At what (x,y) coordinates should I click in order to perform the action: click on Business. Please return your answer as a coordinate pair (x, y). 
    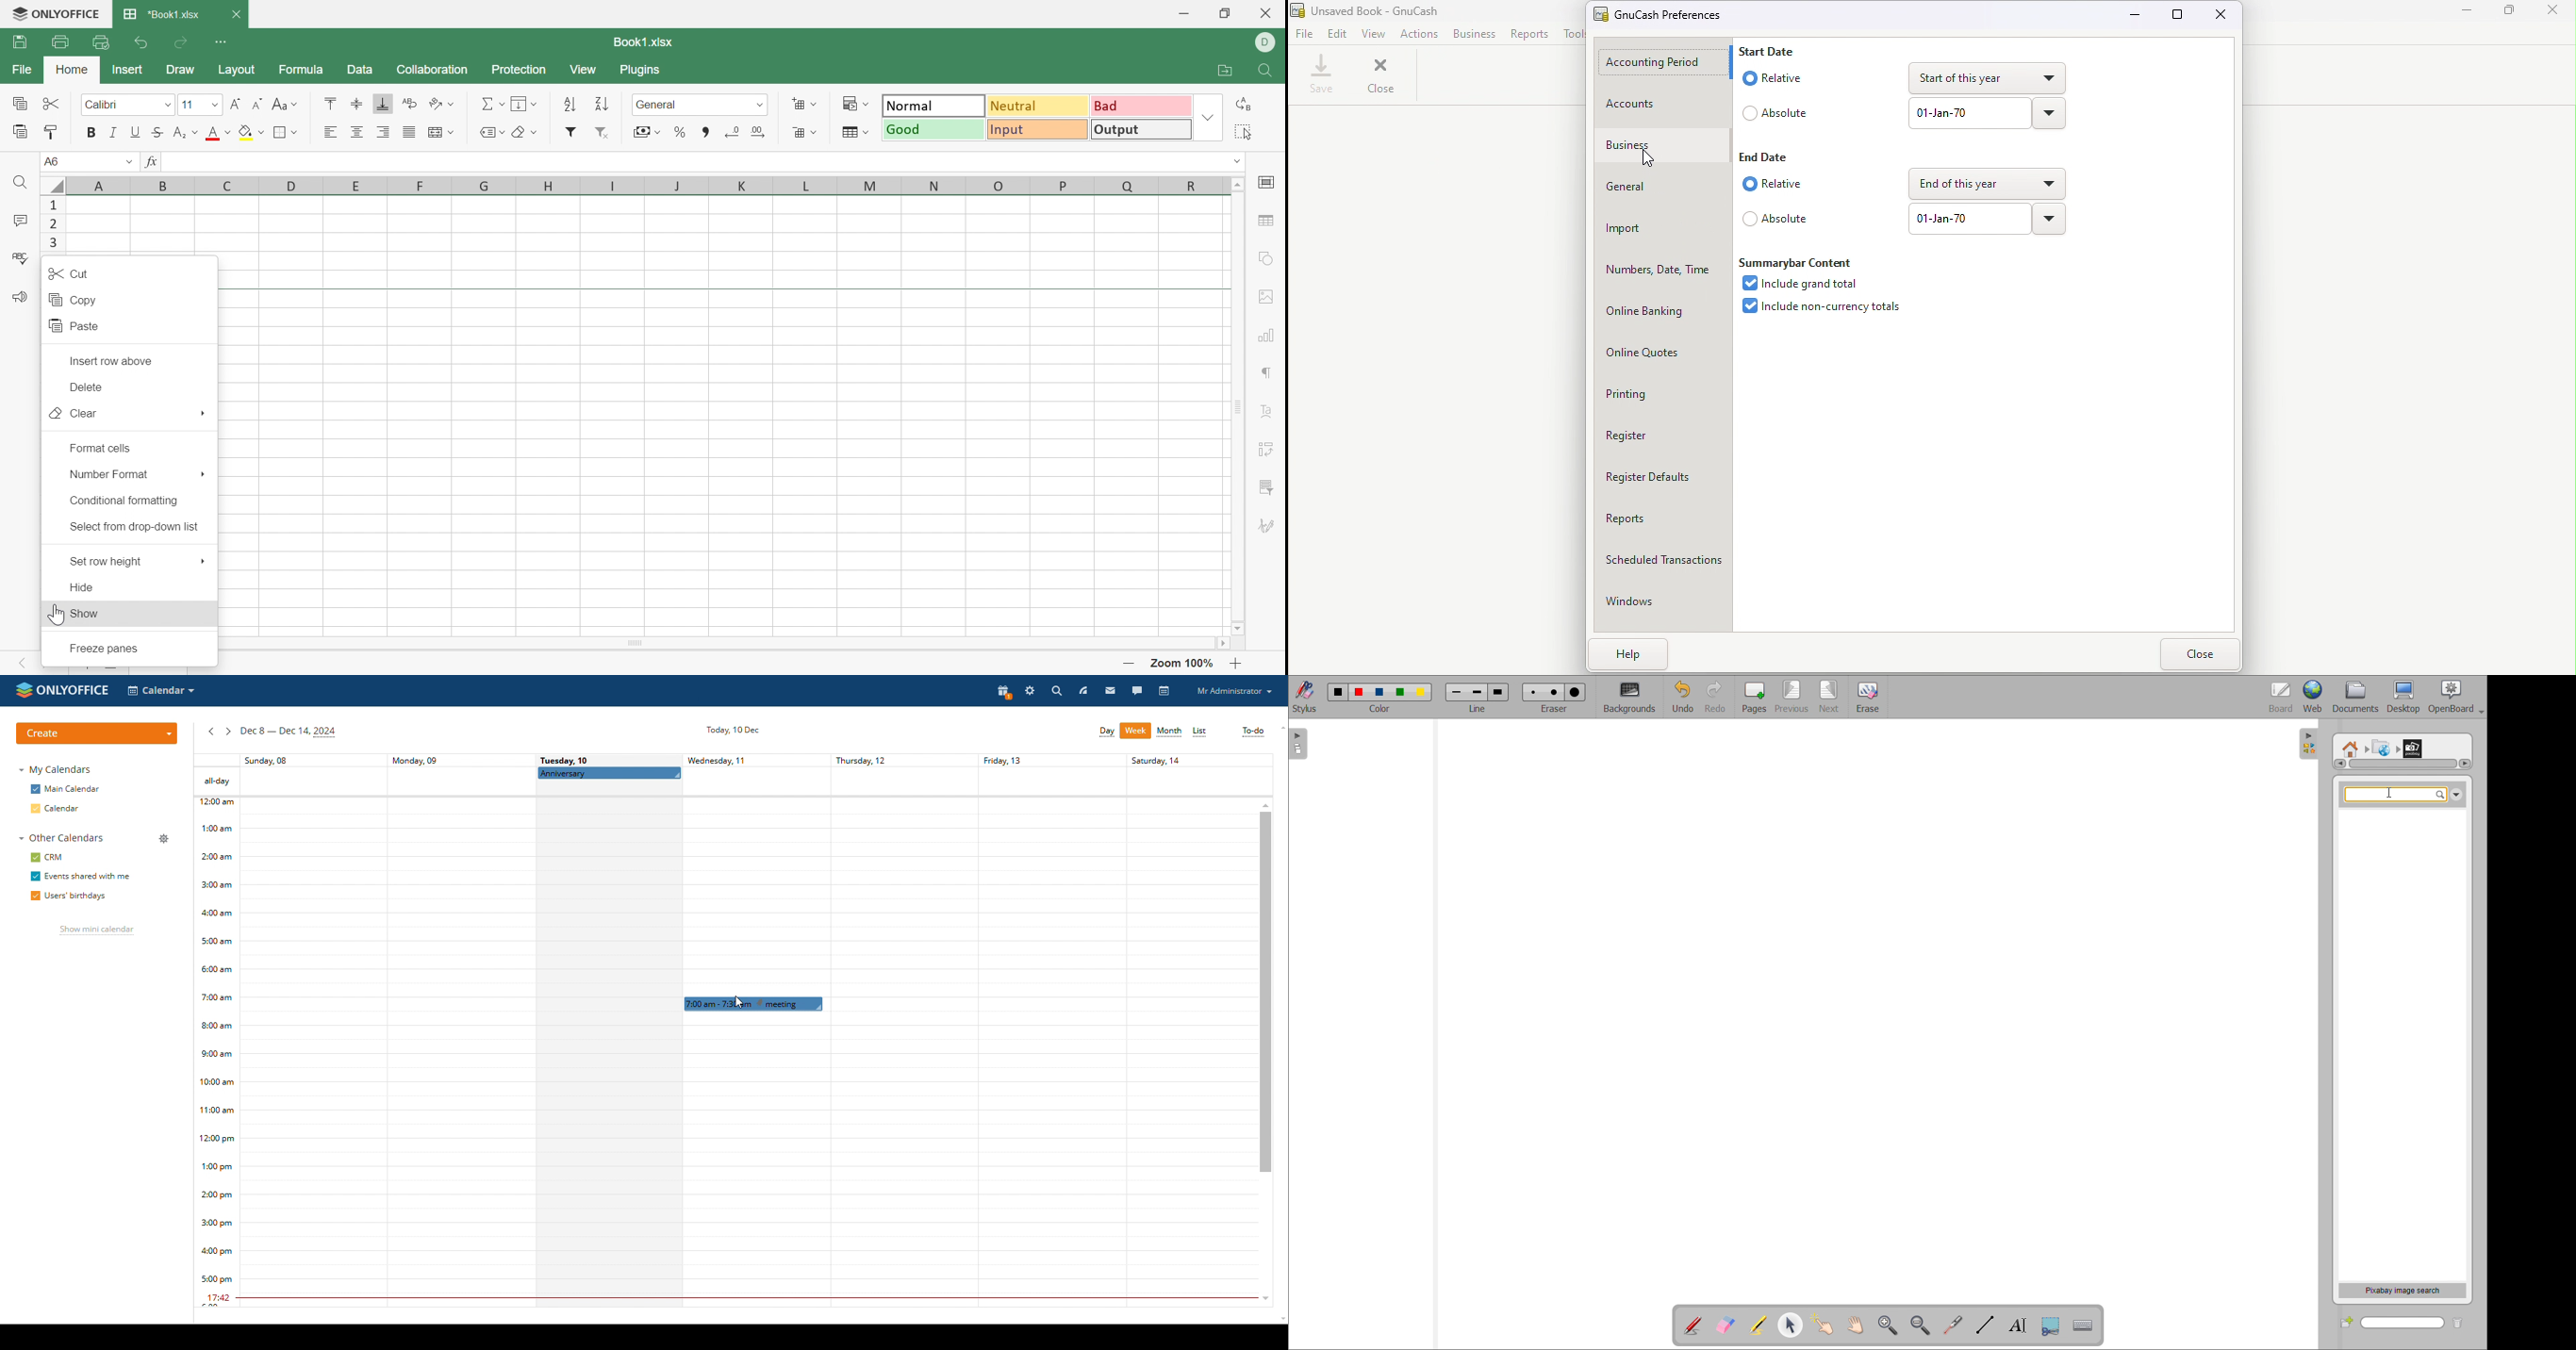
    Looking at the image, I should click on (1475, 33).